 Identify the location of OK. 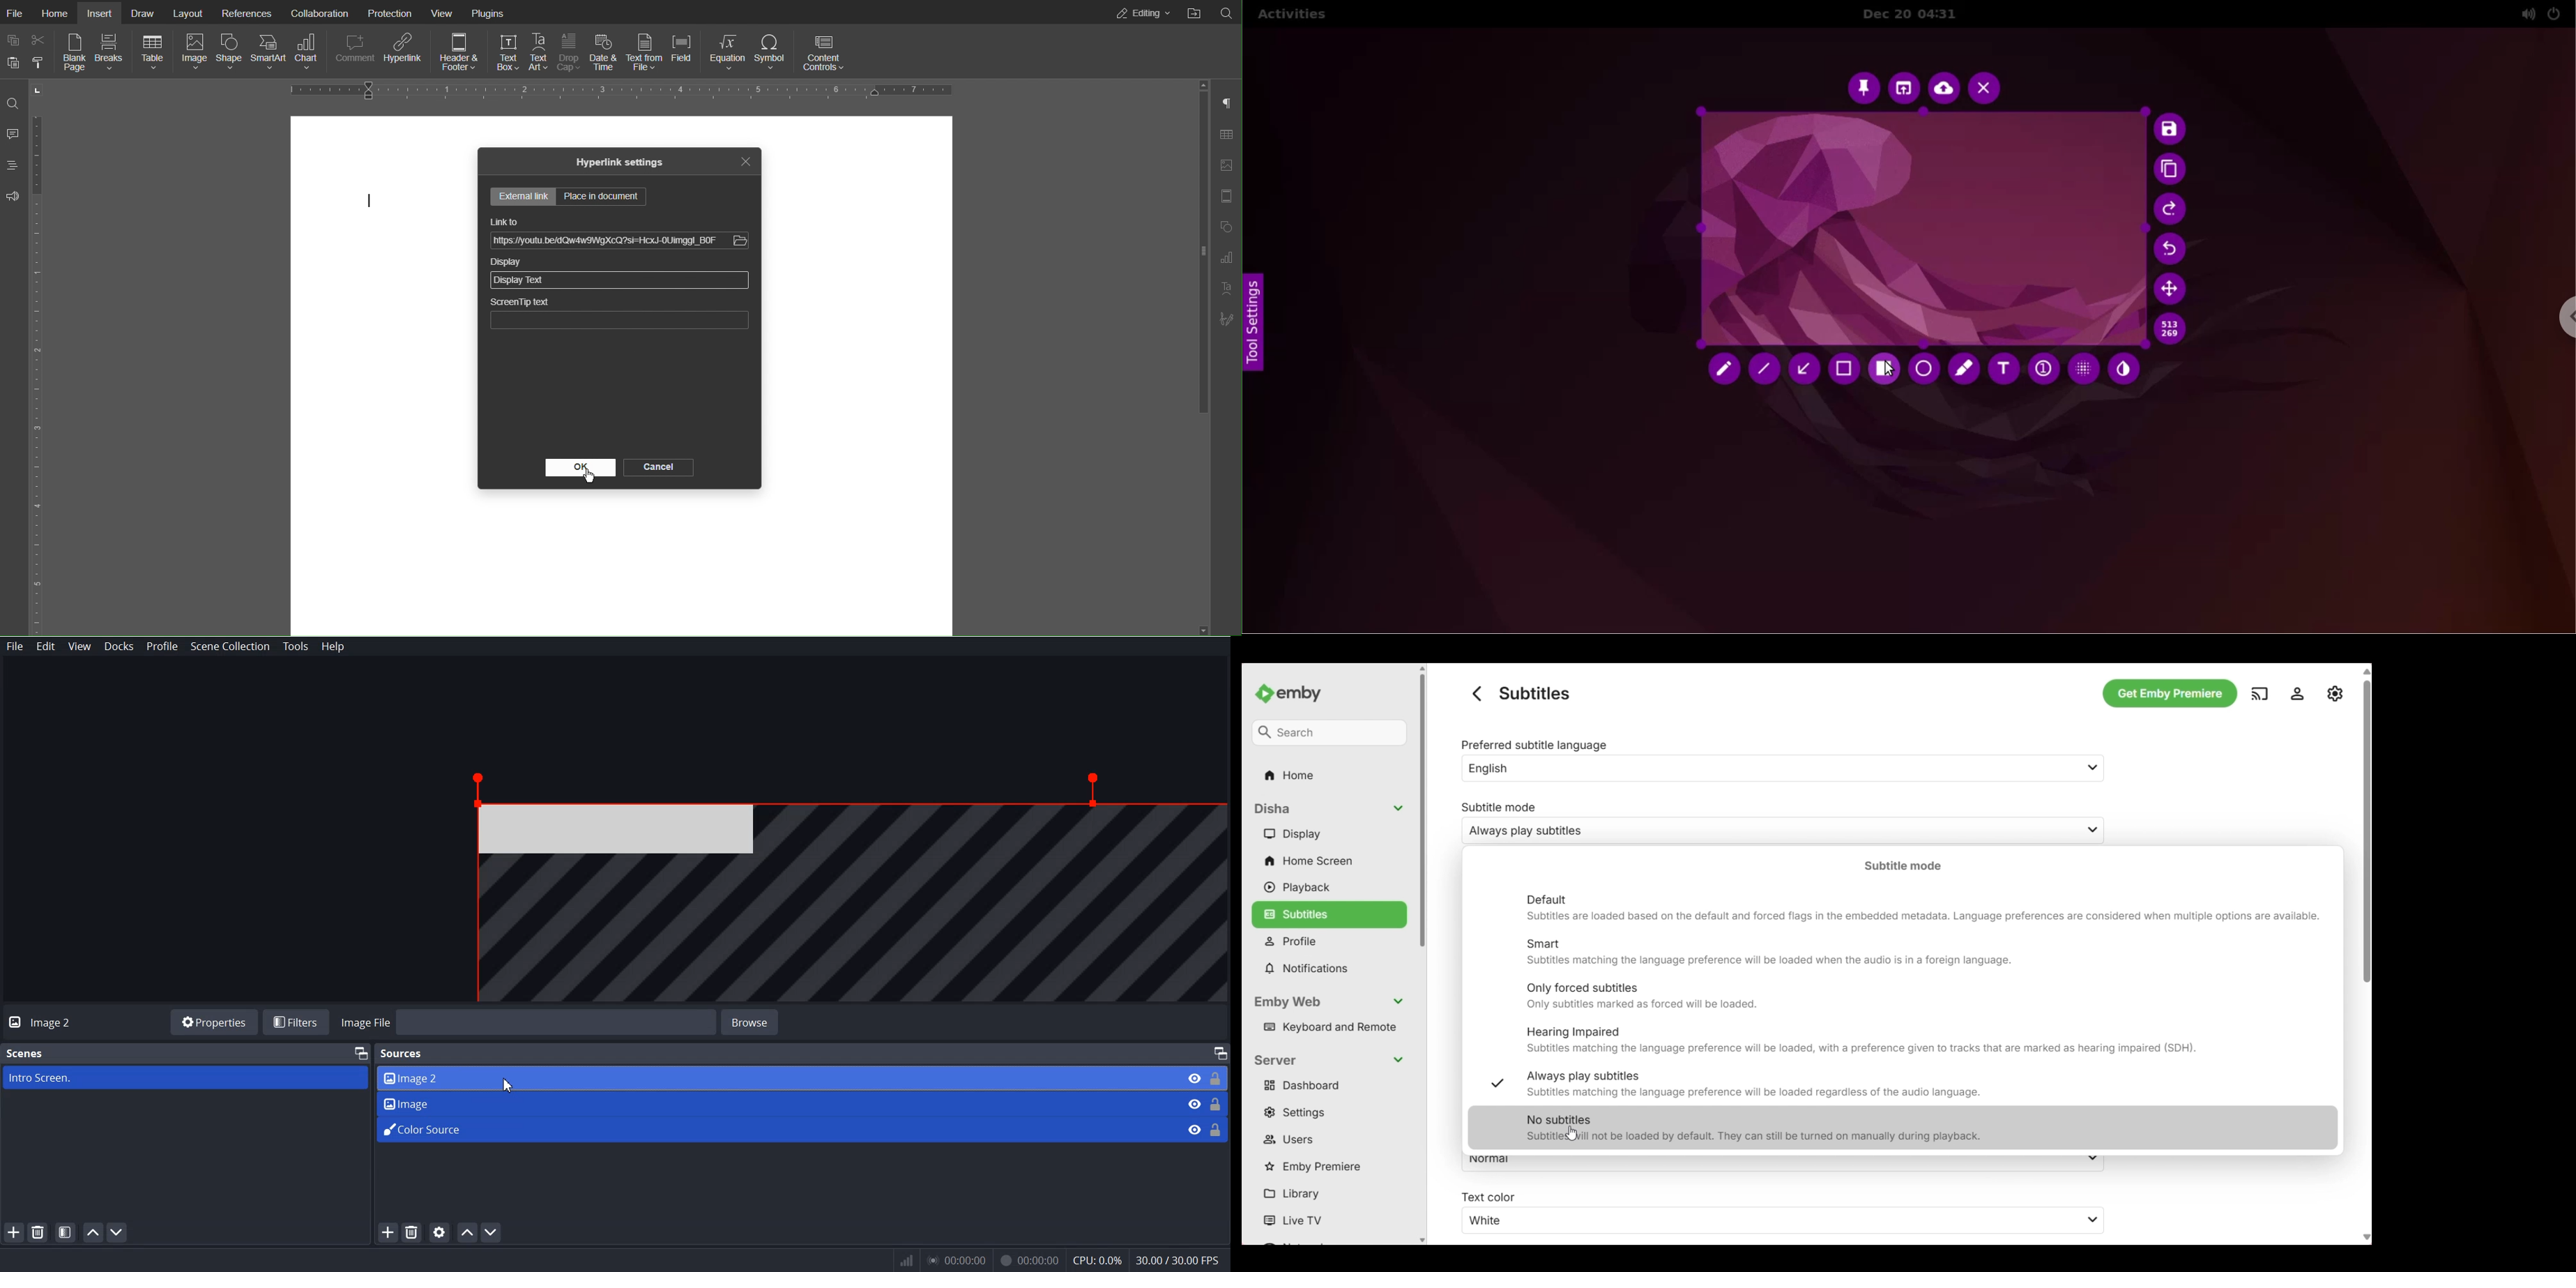
(581, 468).